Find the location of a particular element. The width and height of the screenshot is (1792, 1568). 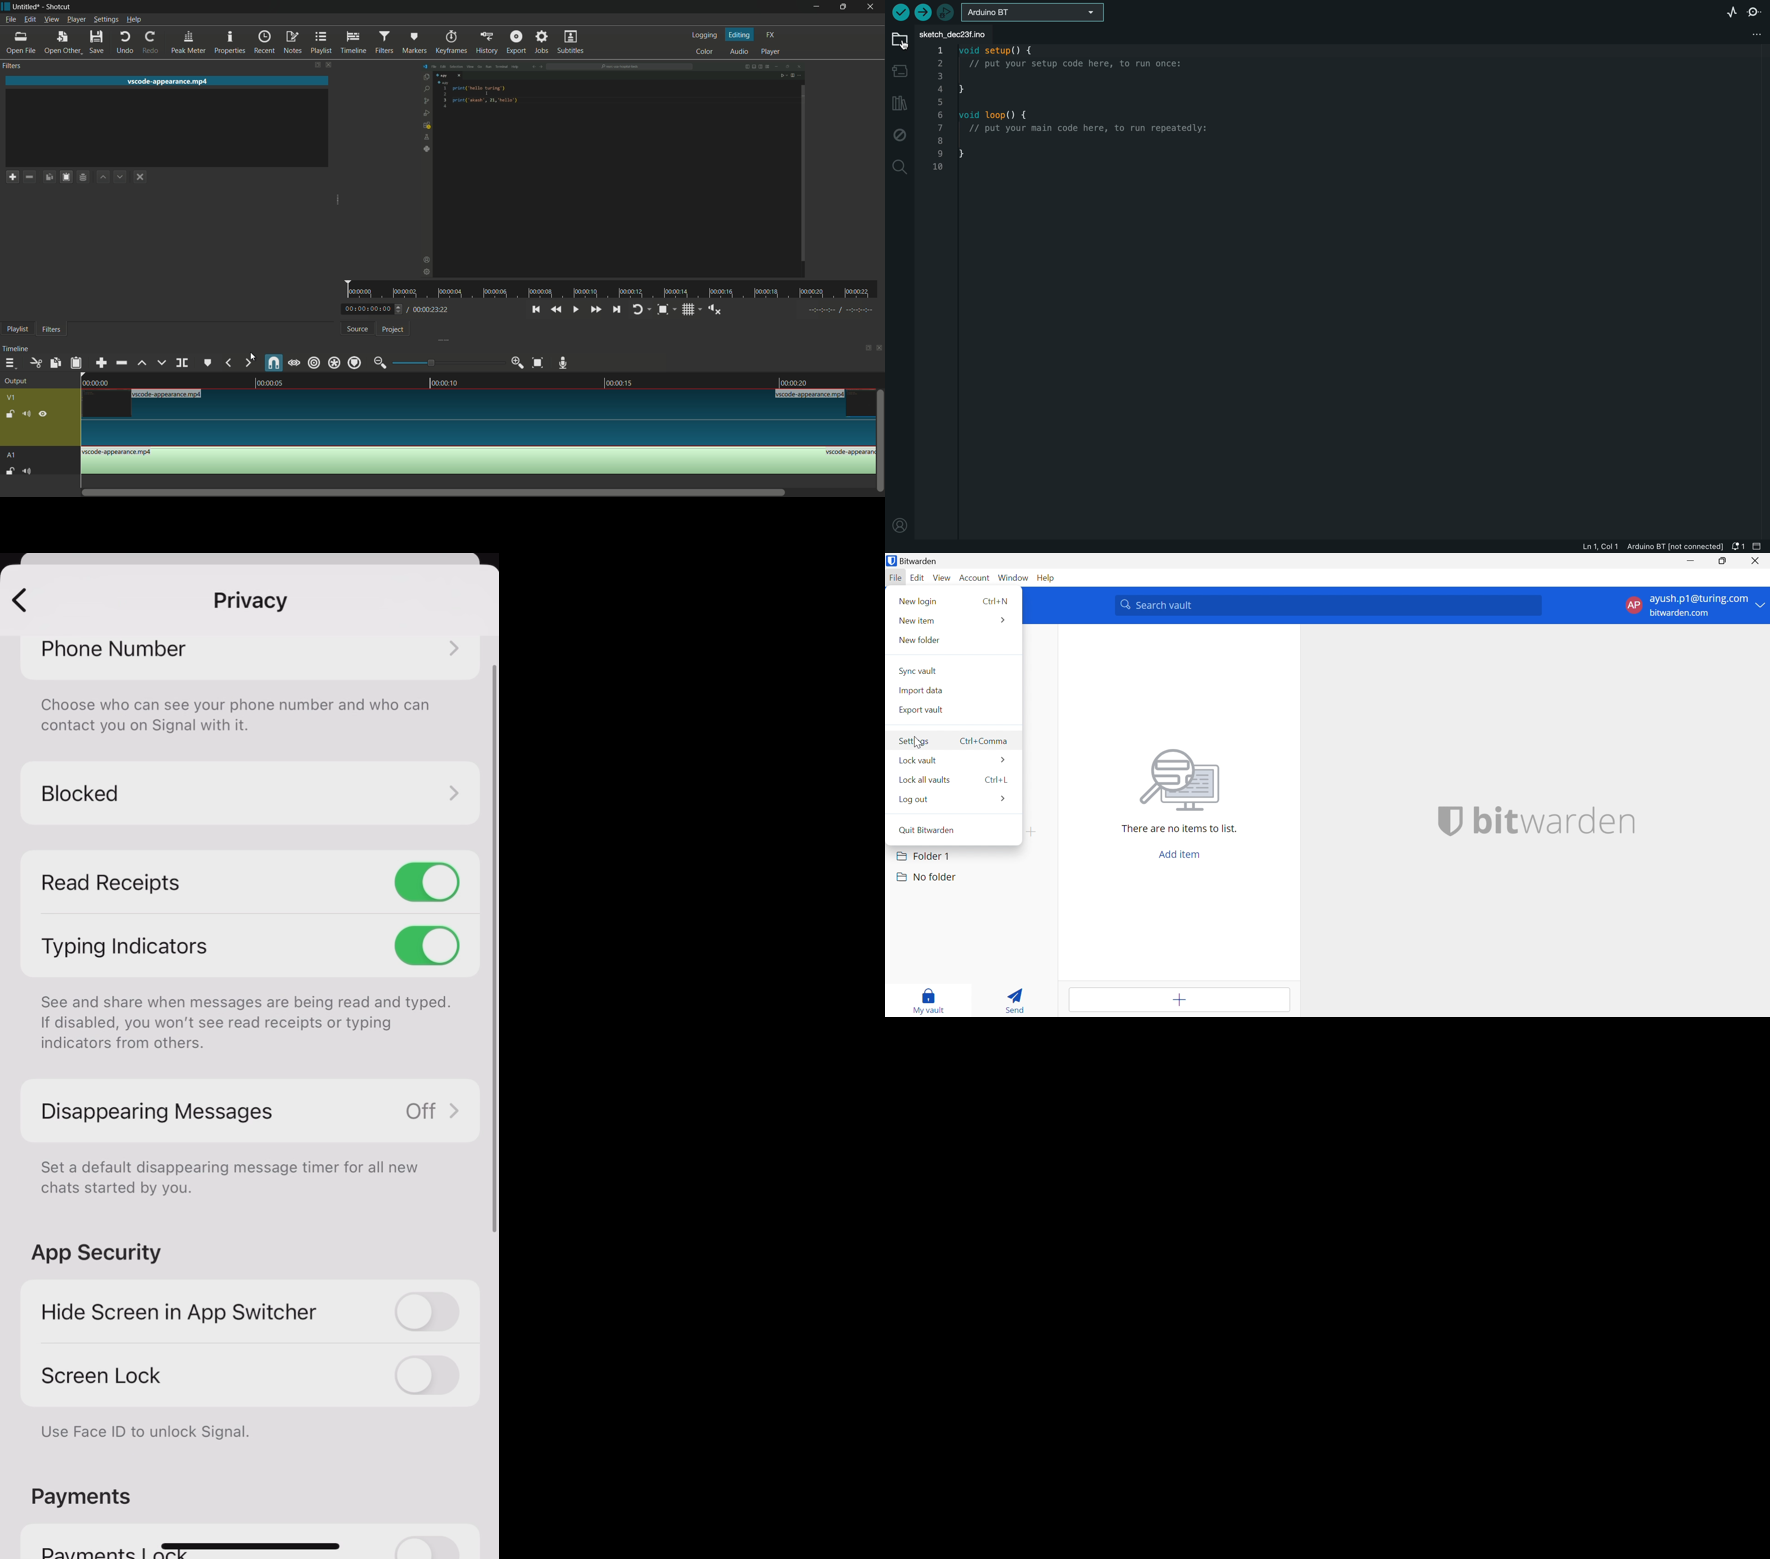

close timeline is located at coordinates (879, 348).